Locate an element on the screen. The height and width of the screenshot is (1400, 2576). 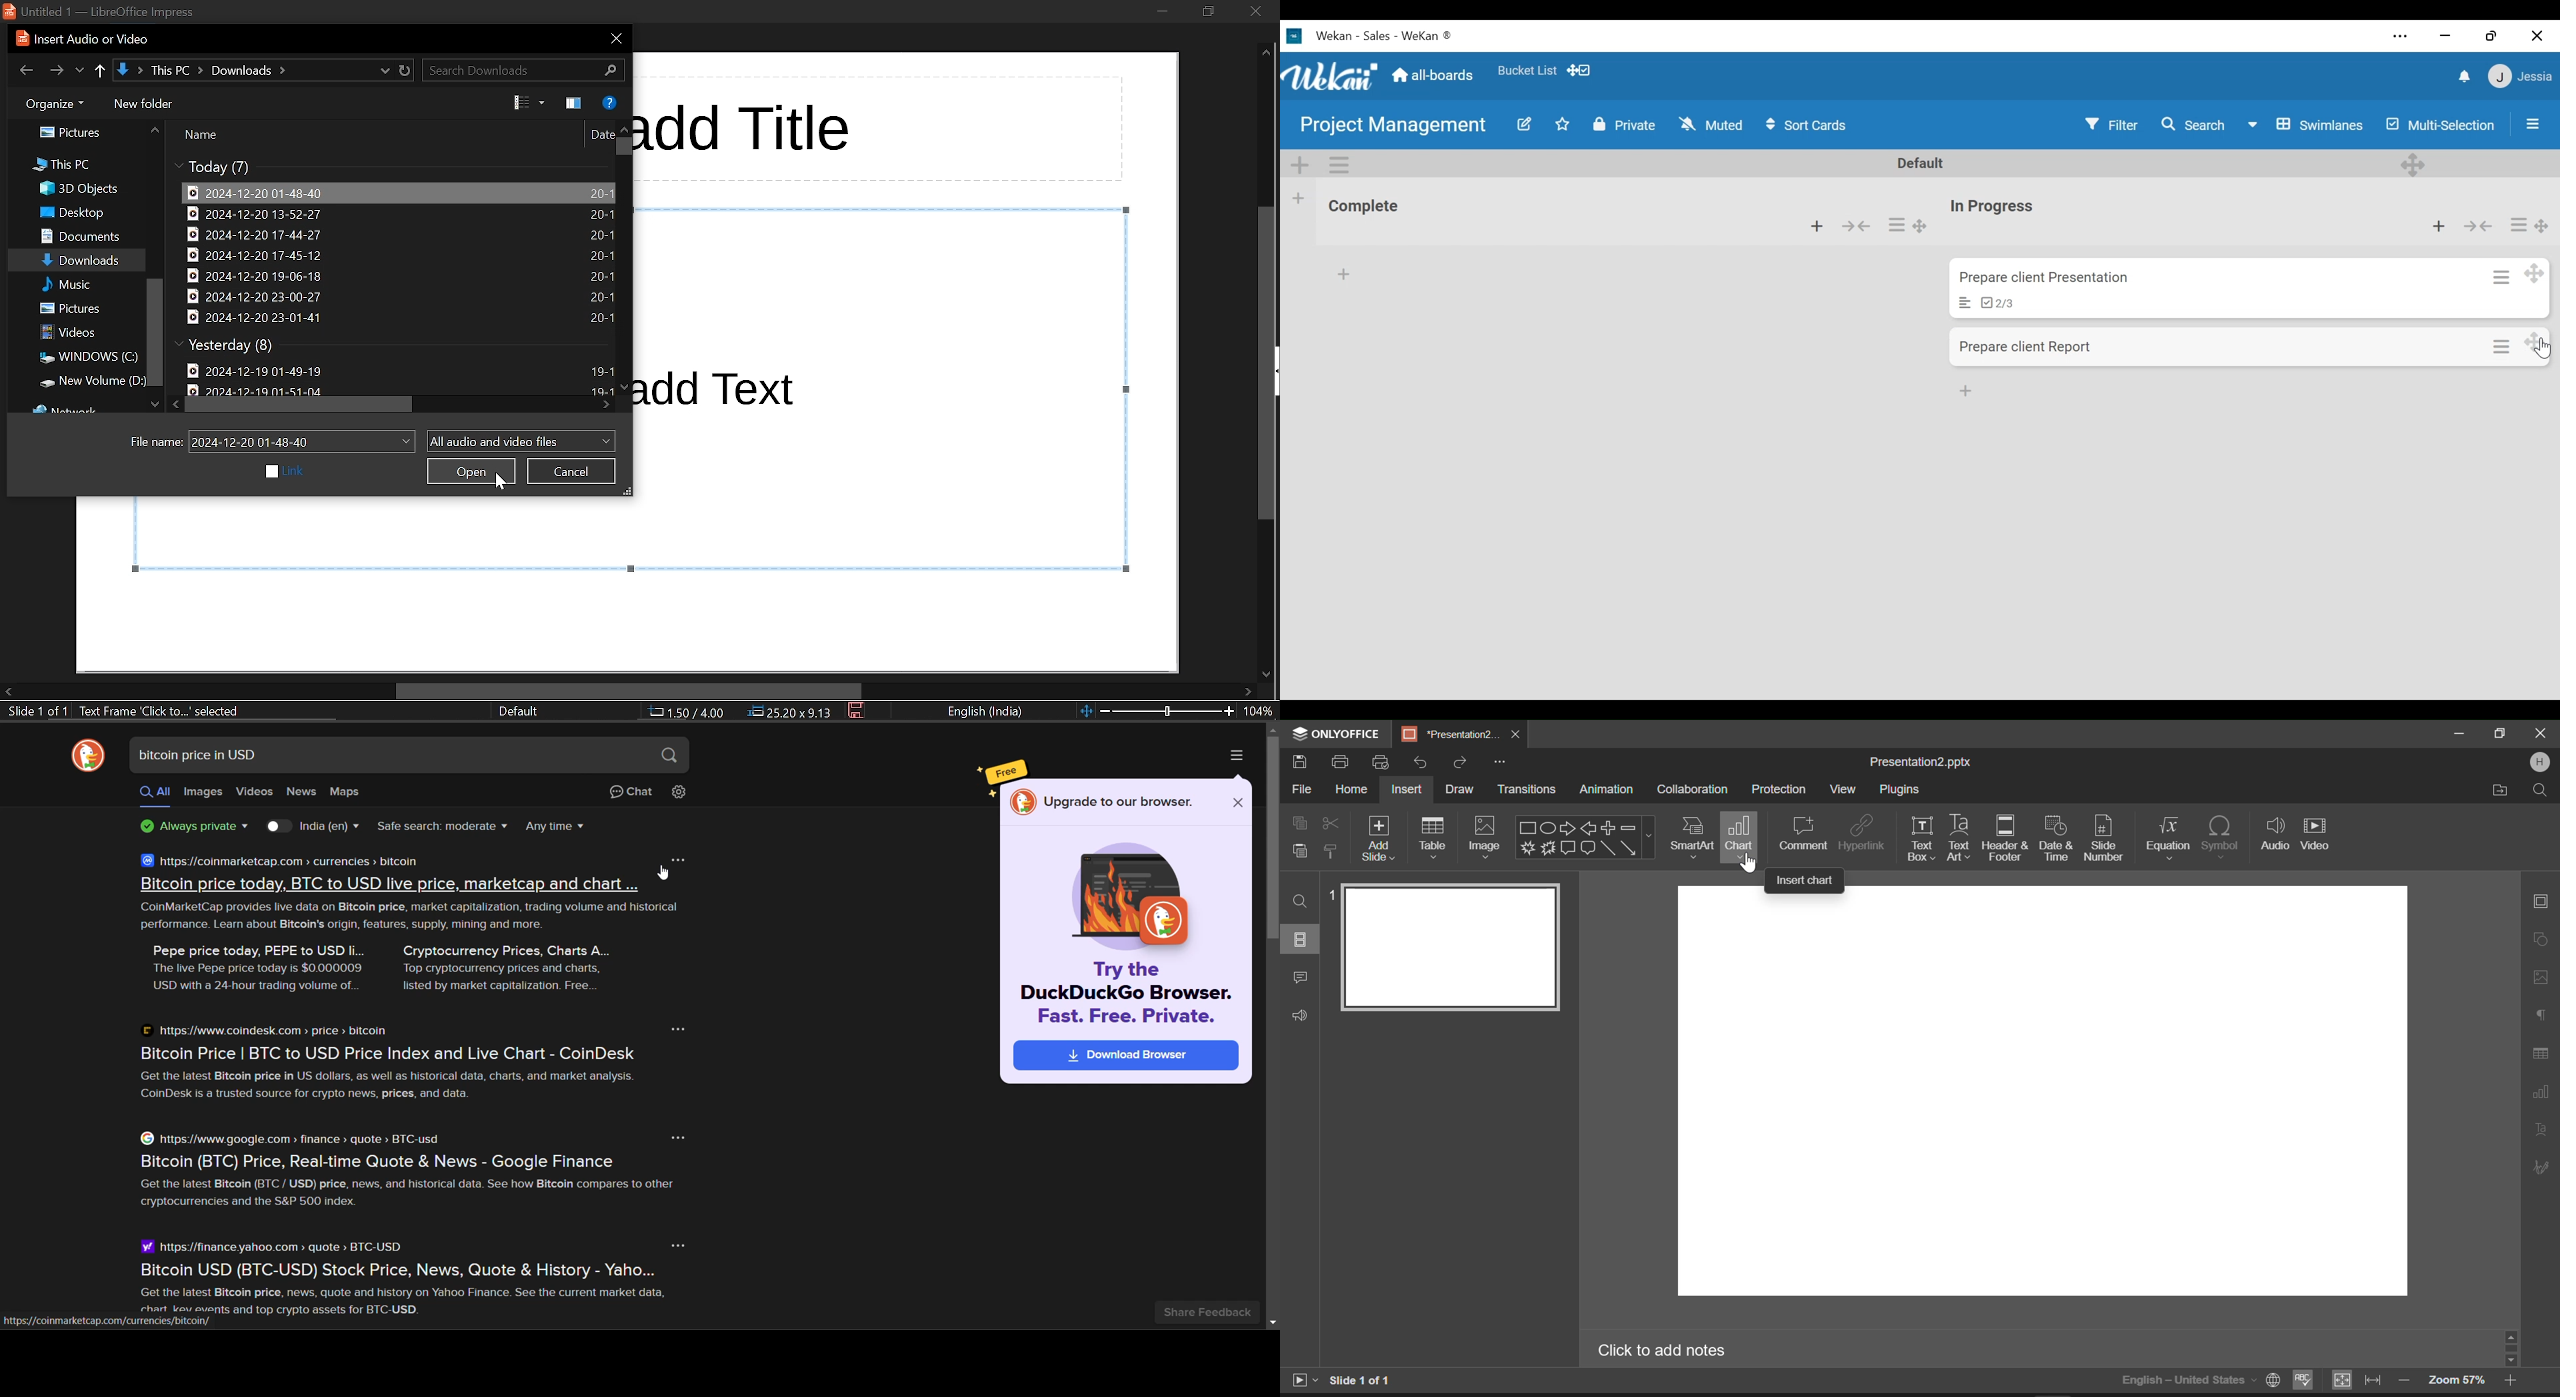
Wekan - Sales - Wekan is located at coordinates (1387, 35).